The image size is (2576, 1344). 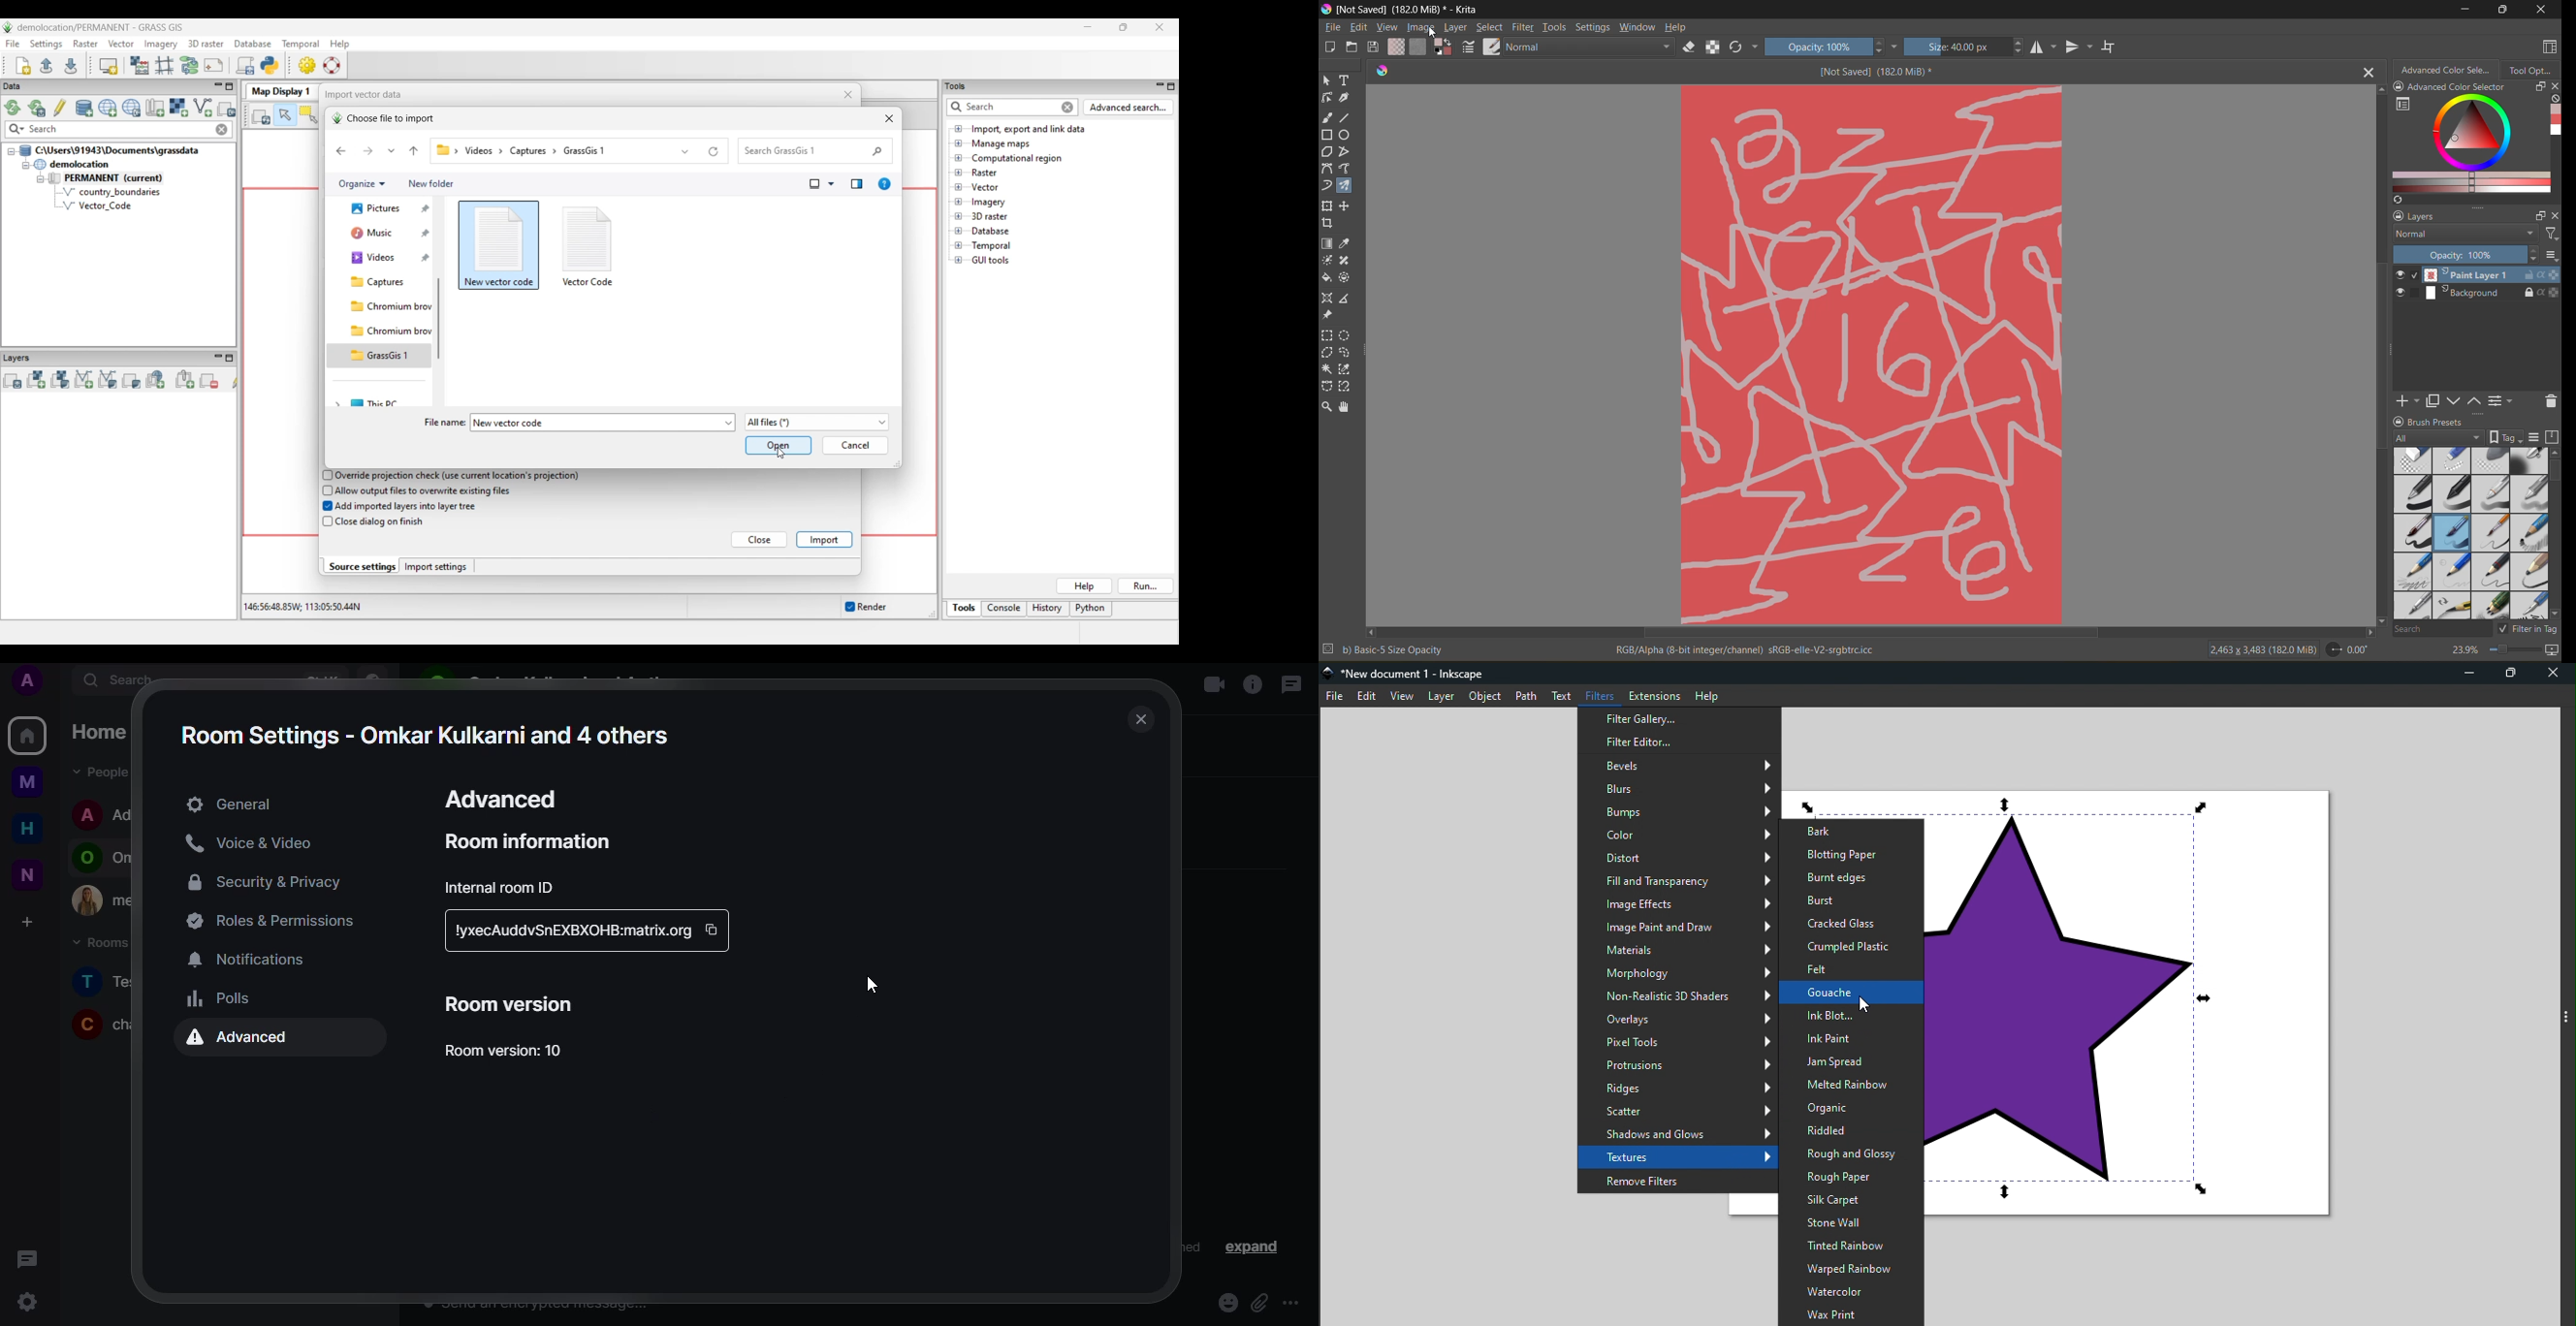 What do you see at coordinates (2504, 435) in the screenshot?
I see `show tag box` at bounding box center [2504, 435].